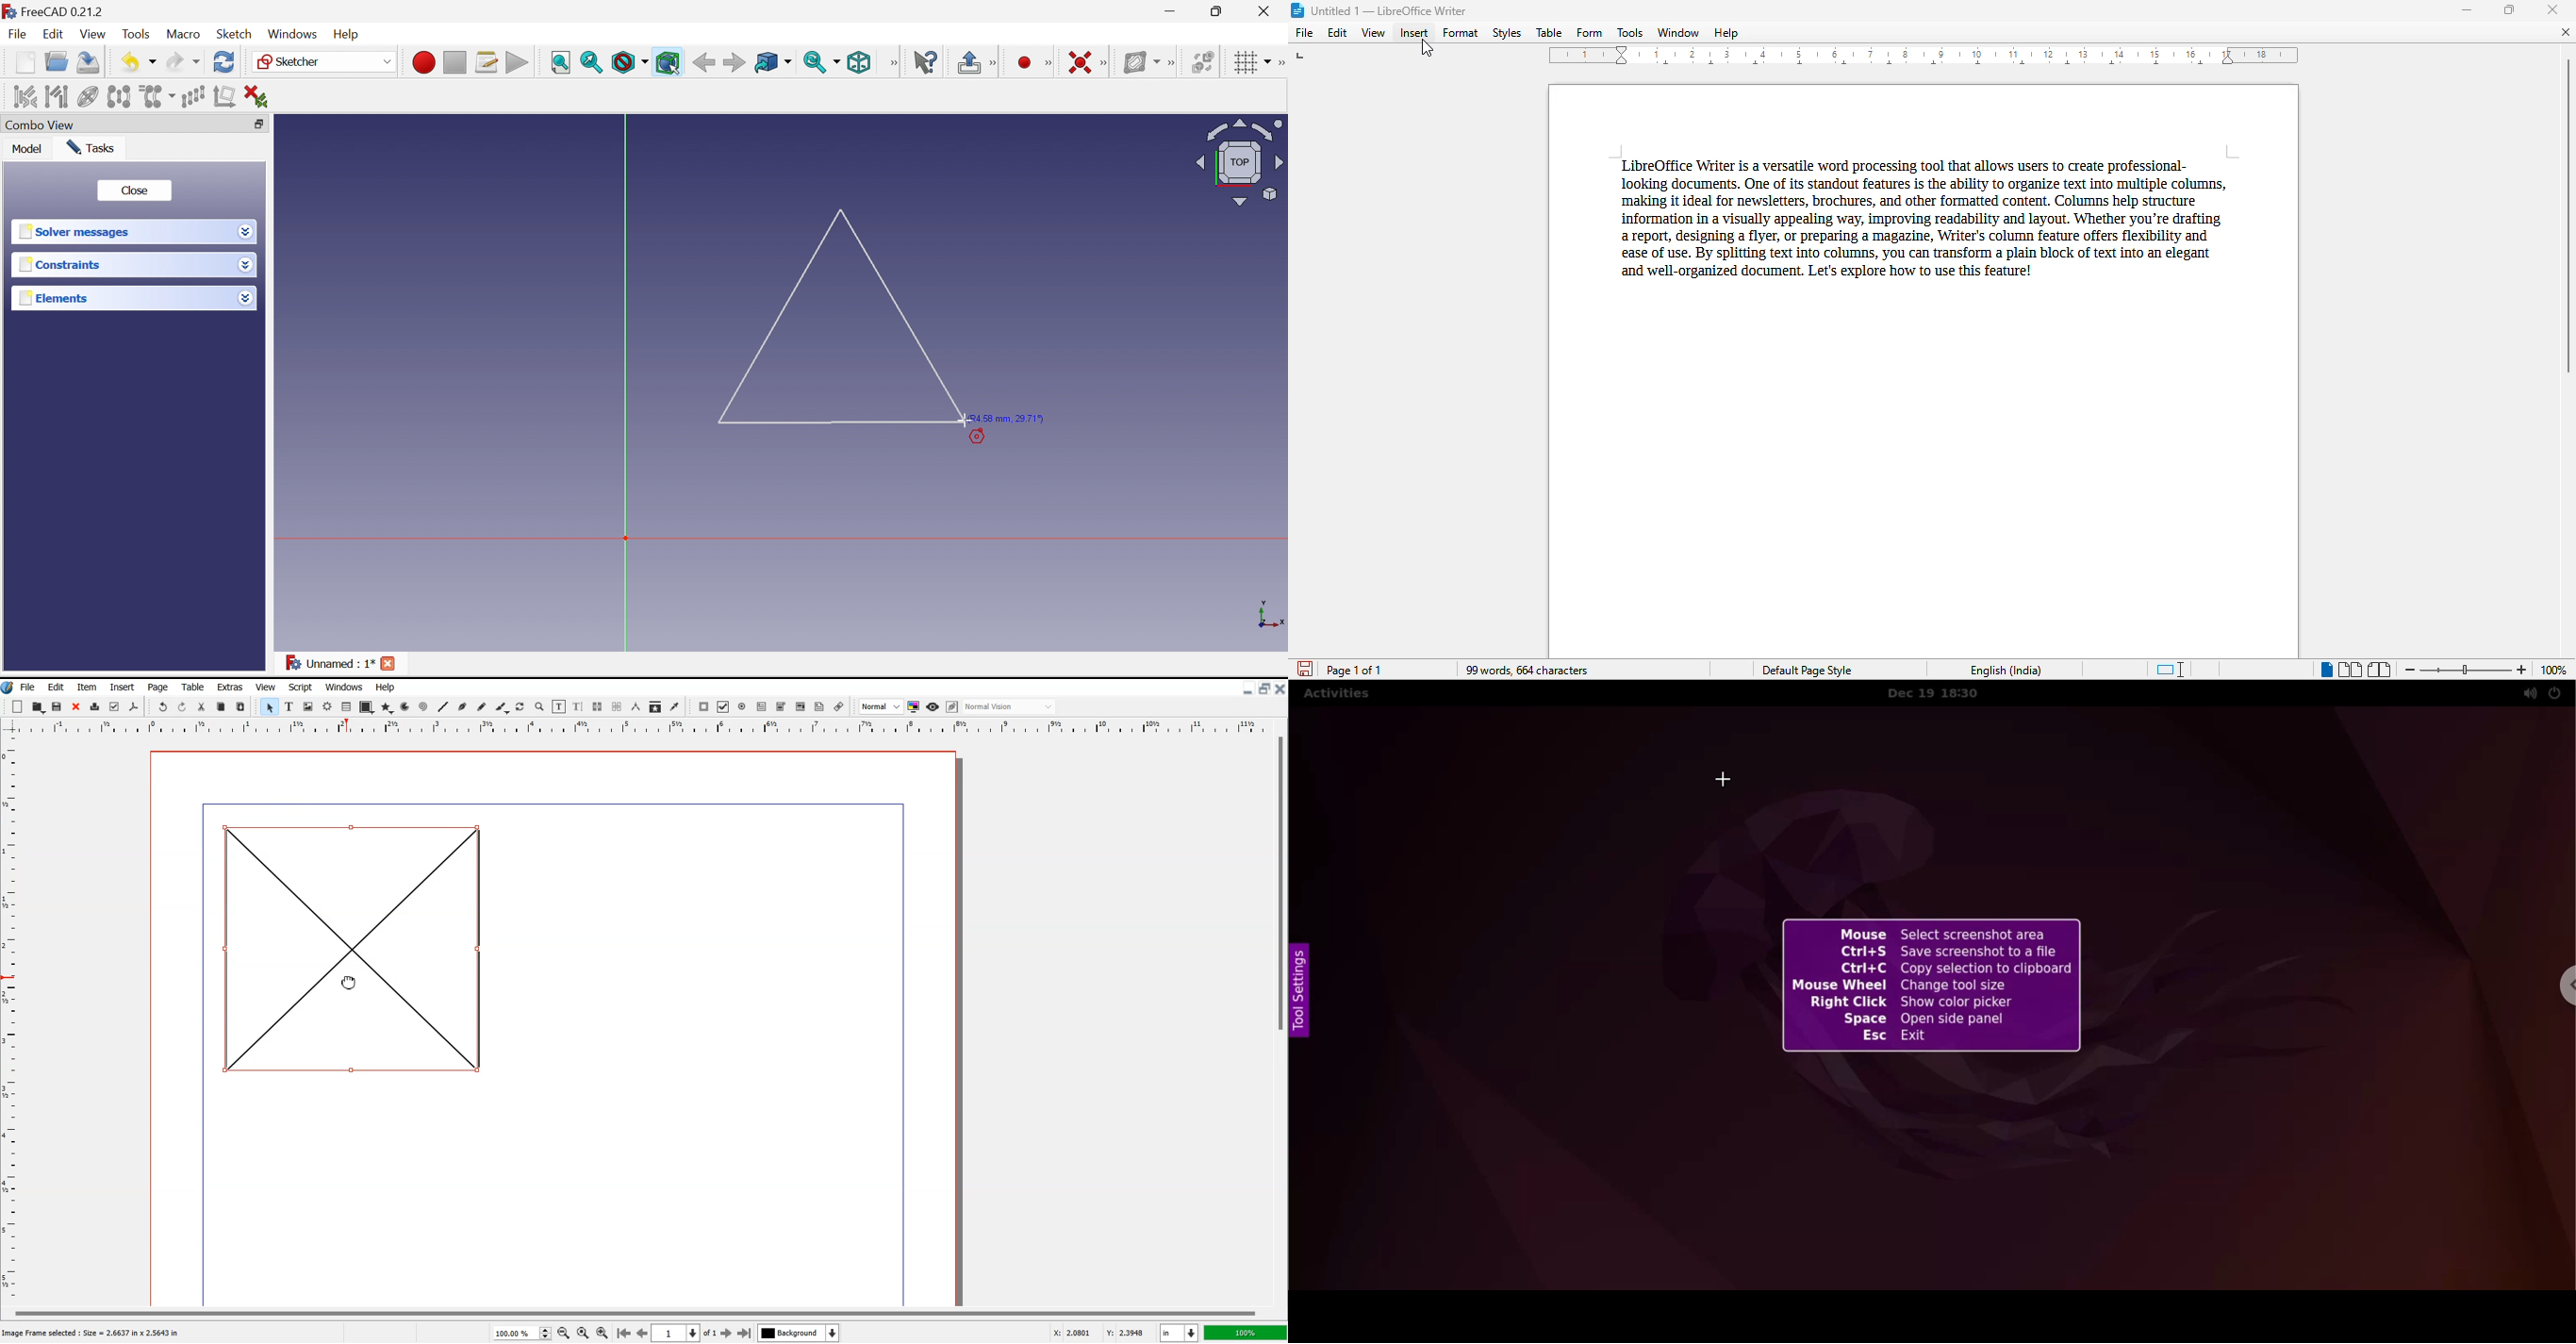 The width and height of the screenshot is (2576, 1344). I want to click on Sketcher, so click(325, 62).